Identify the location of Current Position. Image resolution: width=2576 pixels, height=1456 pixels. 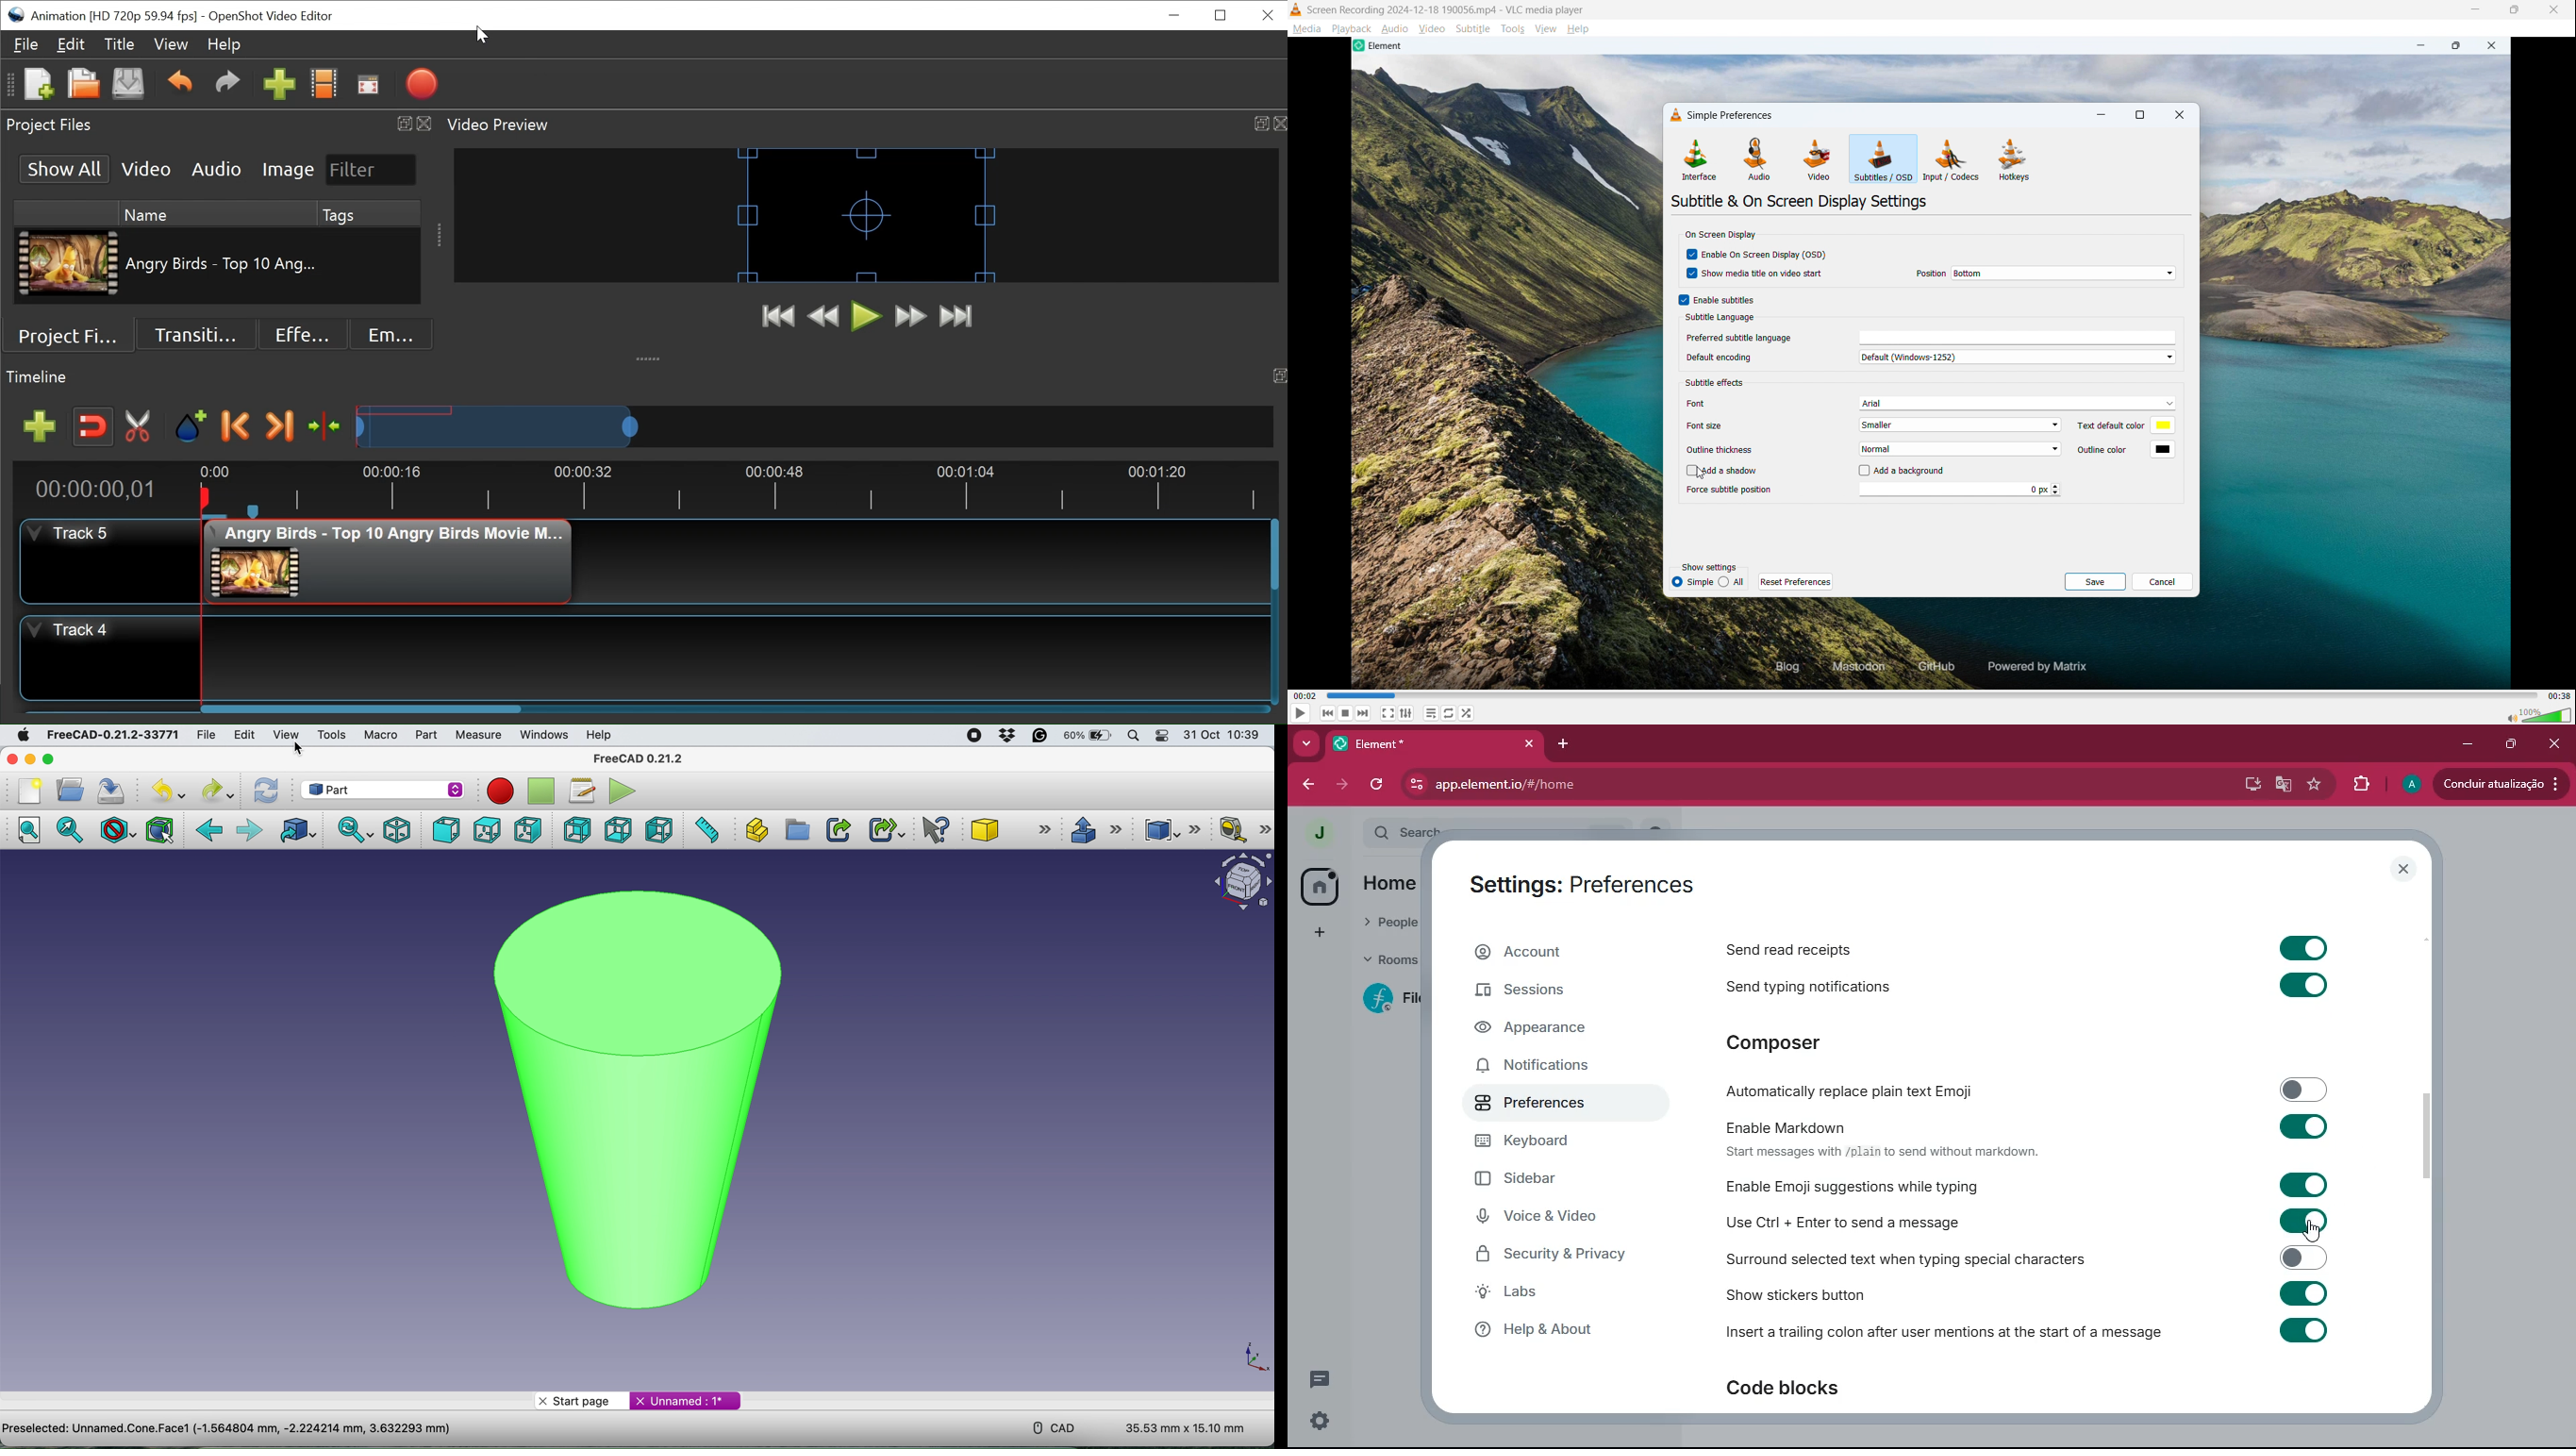
(98, 488).